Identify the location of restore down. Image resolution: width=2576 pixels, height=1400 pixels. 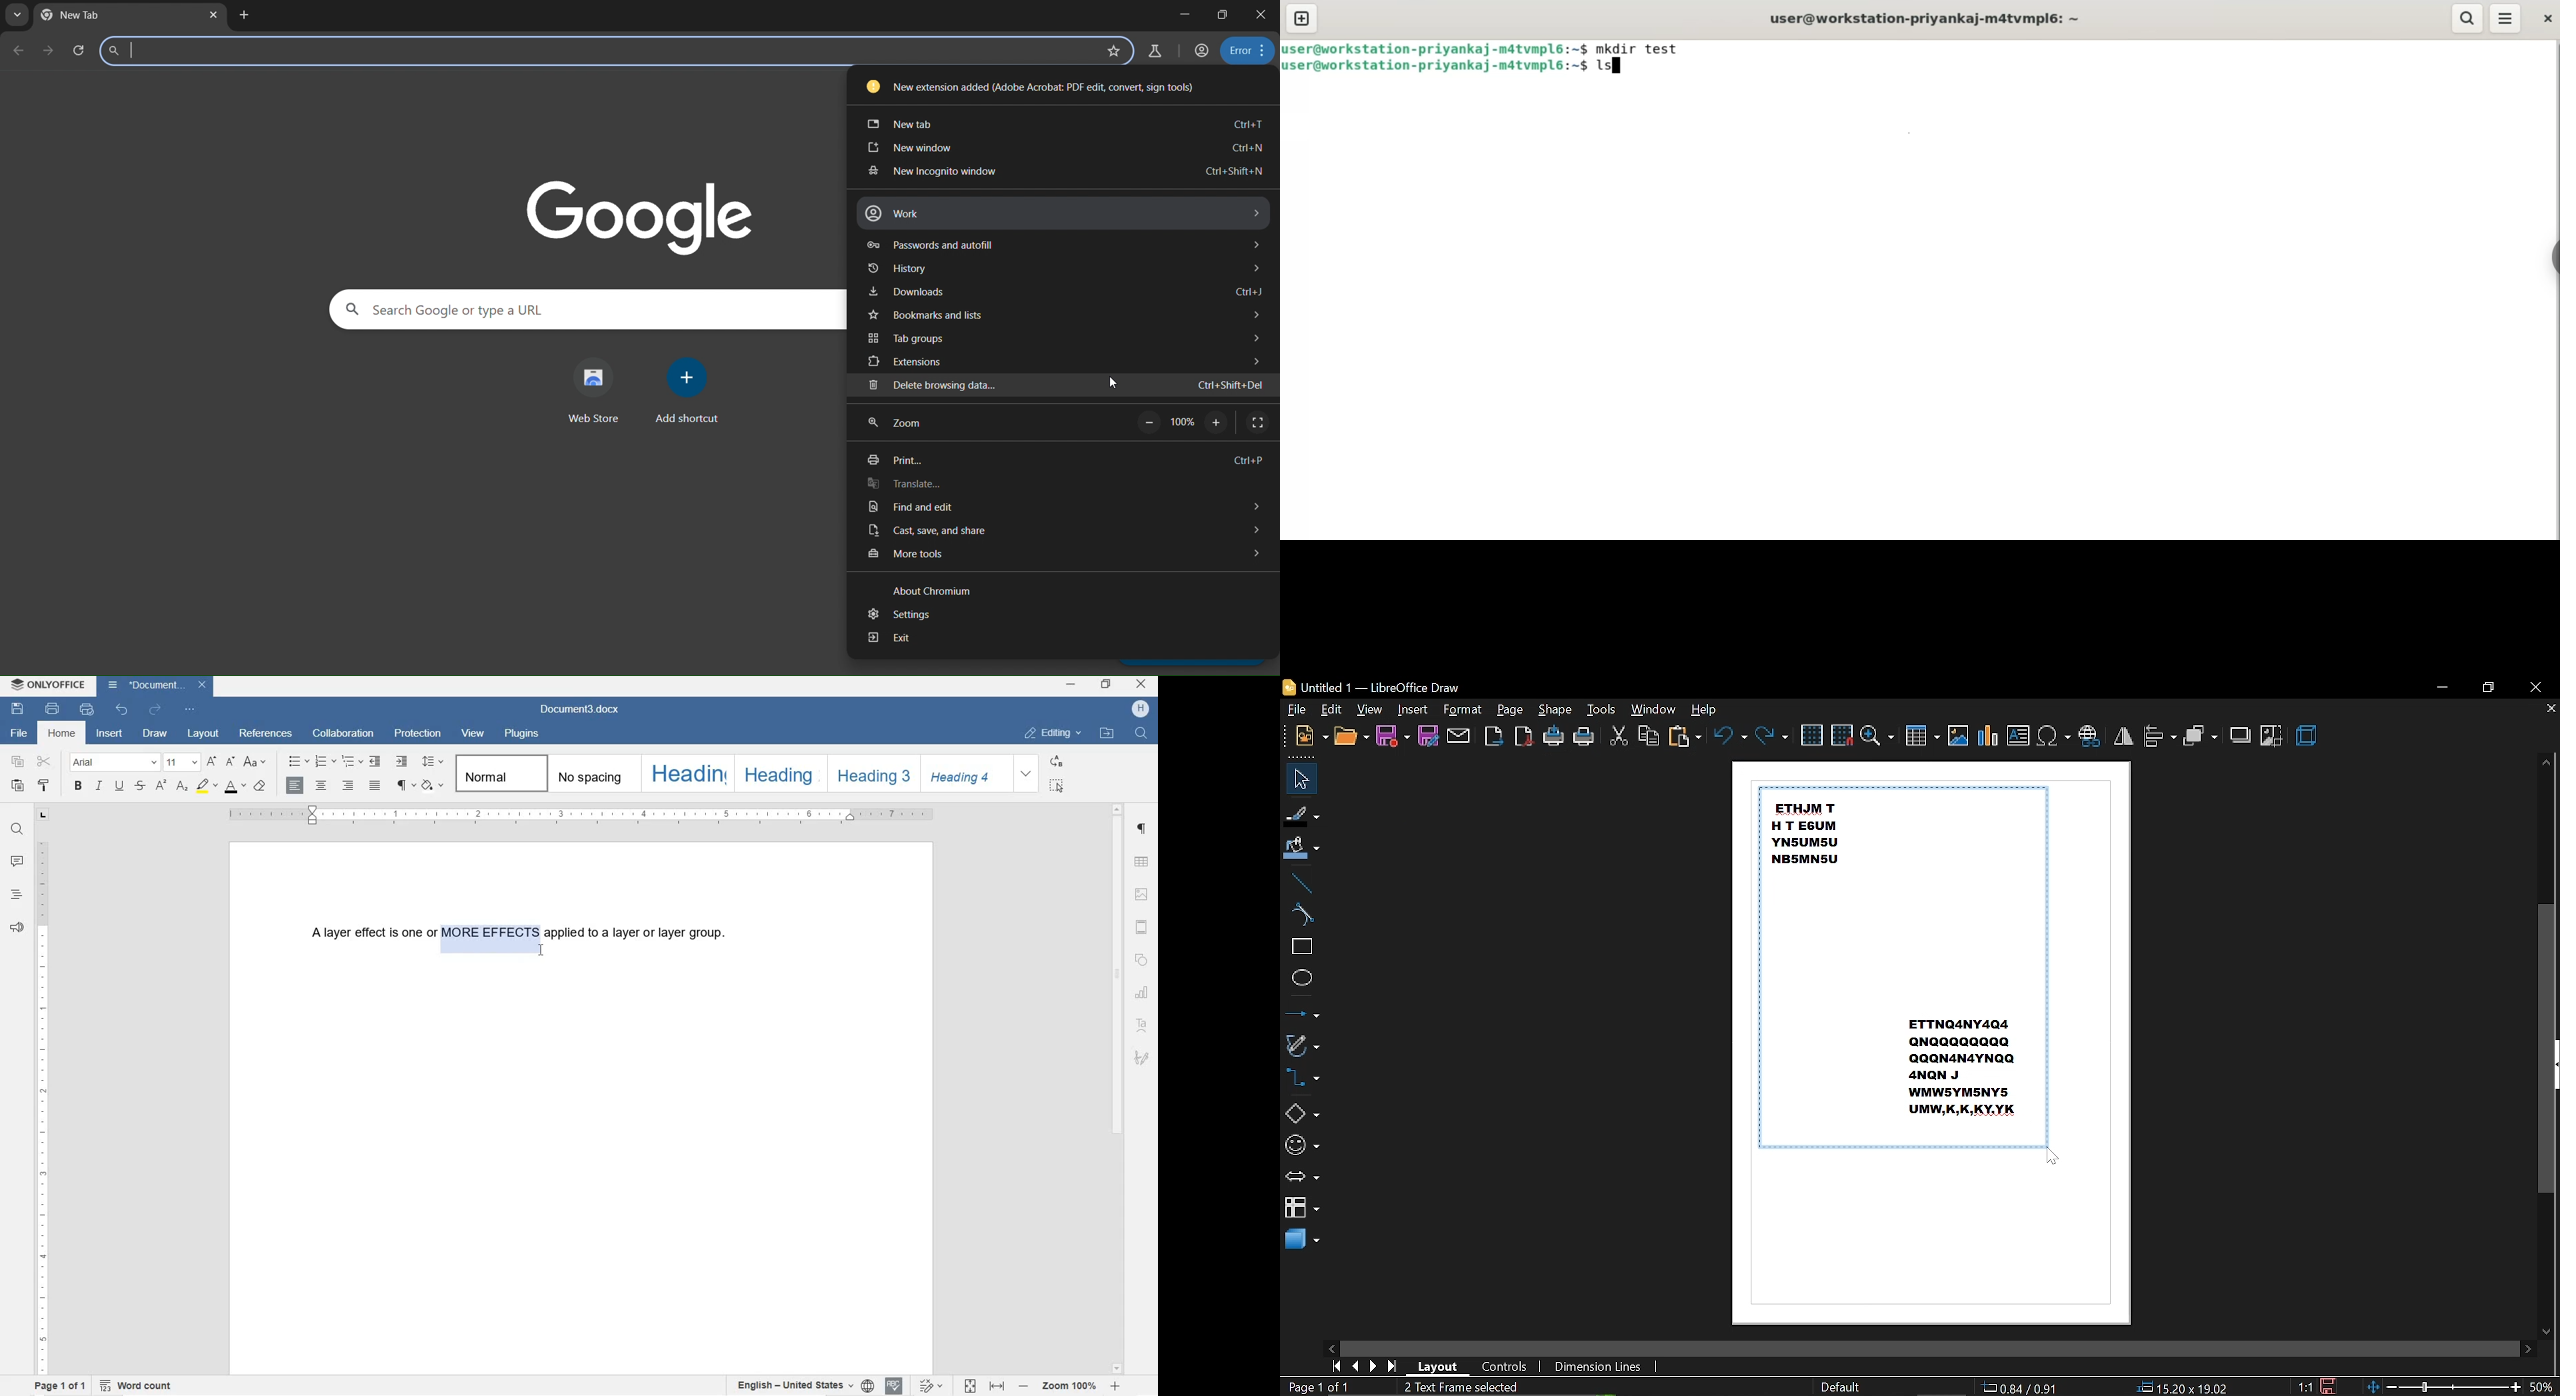
(2489, 689).